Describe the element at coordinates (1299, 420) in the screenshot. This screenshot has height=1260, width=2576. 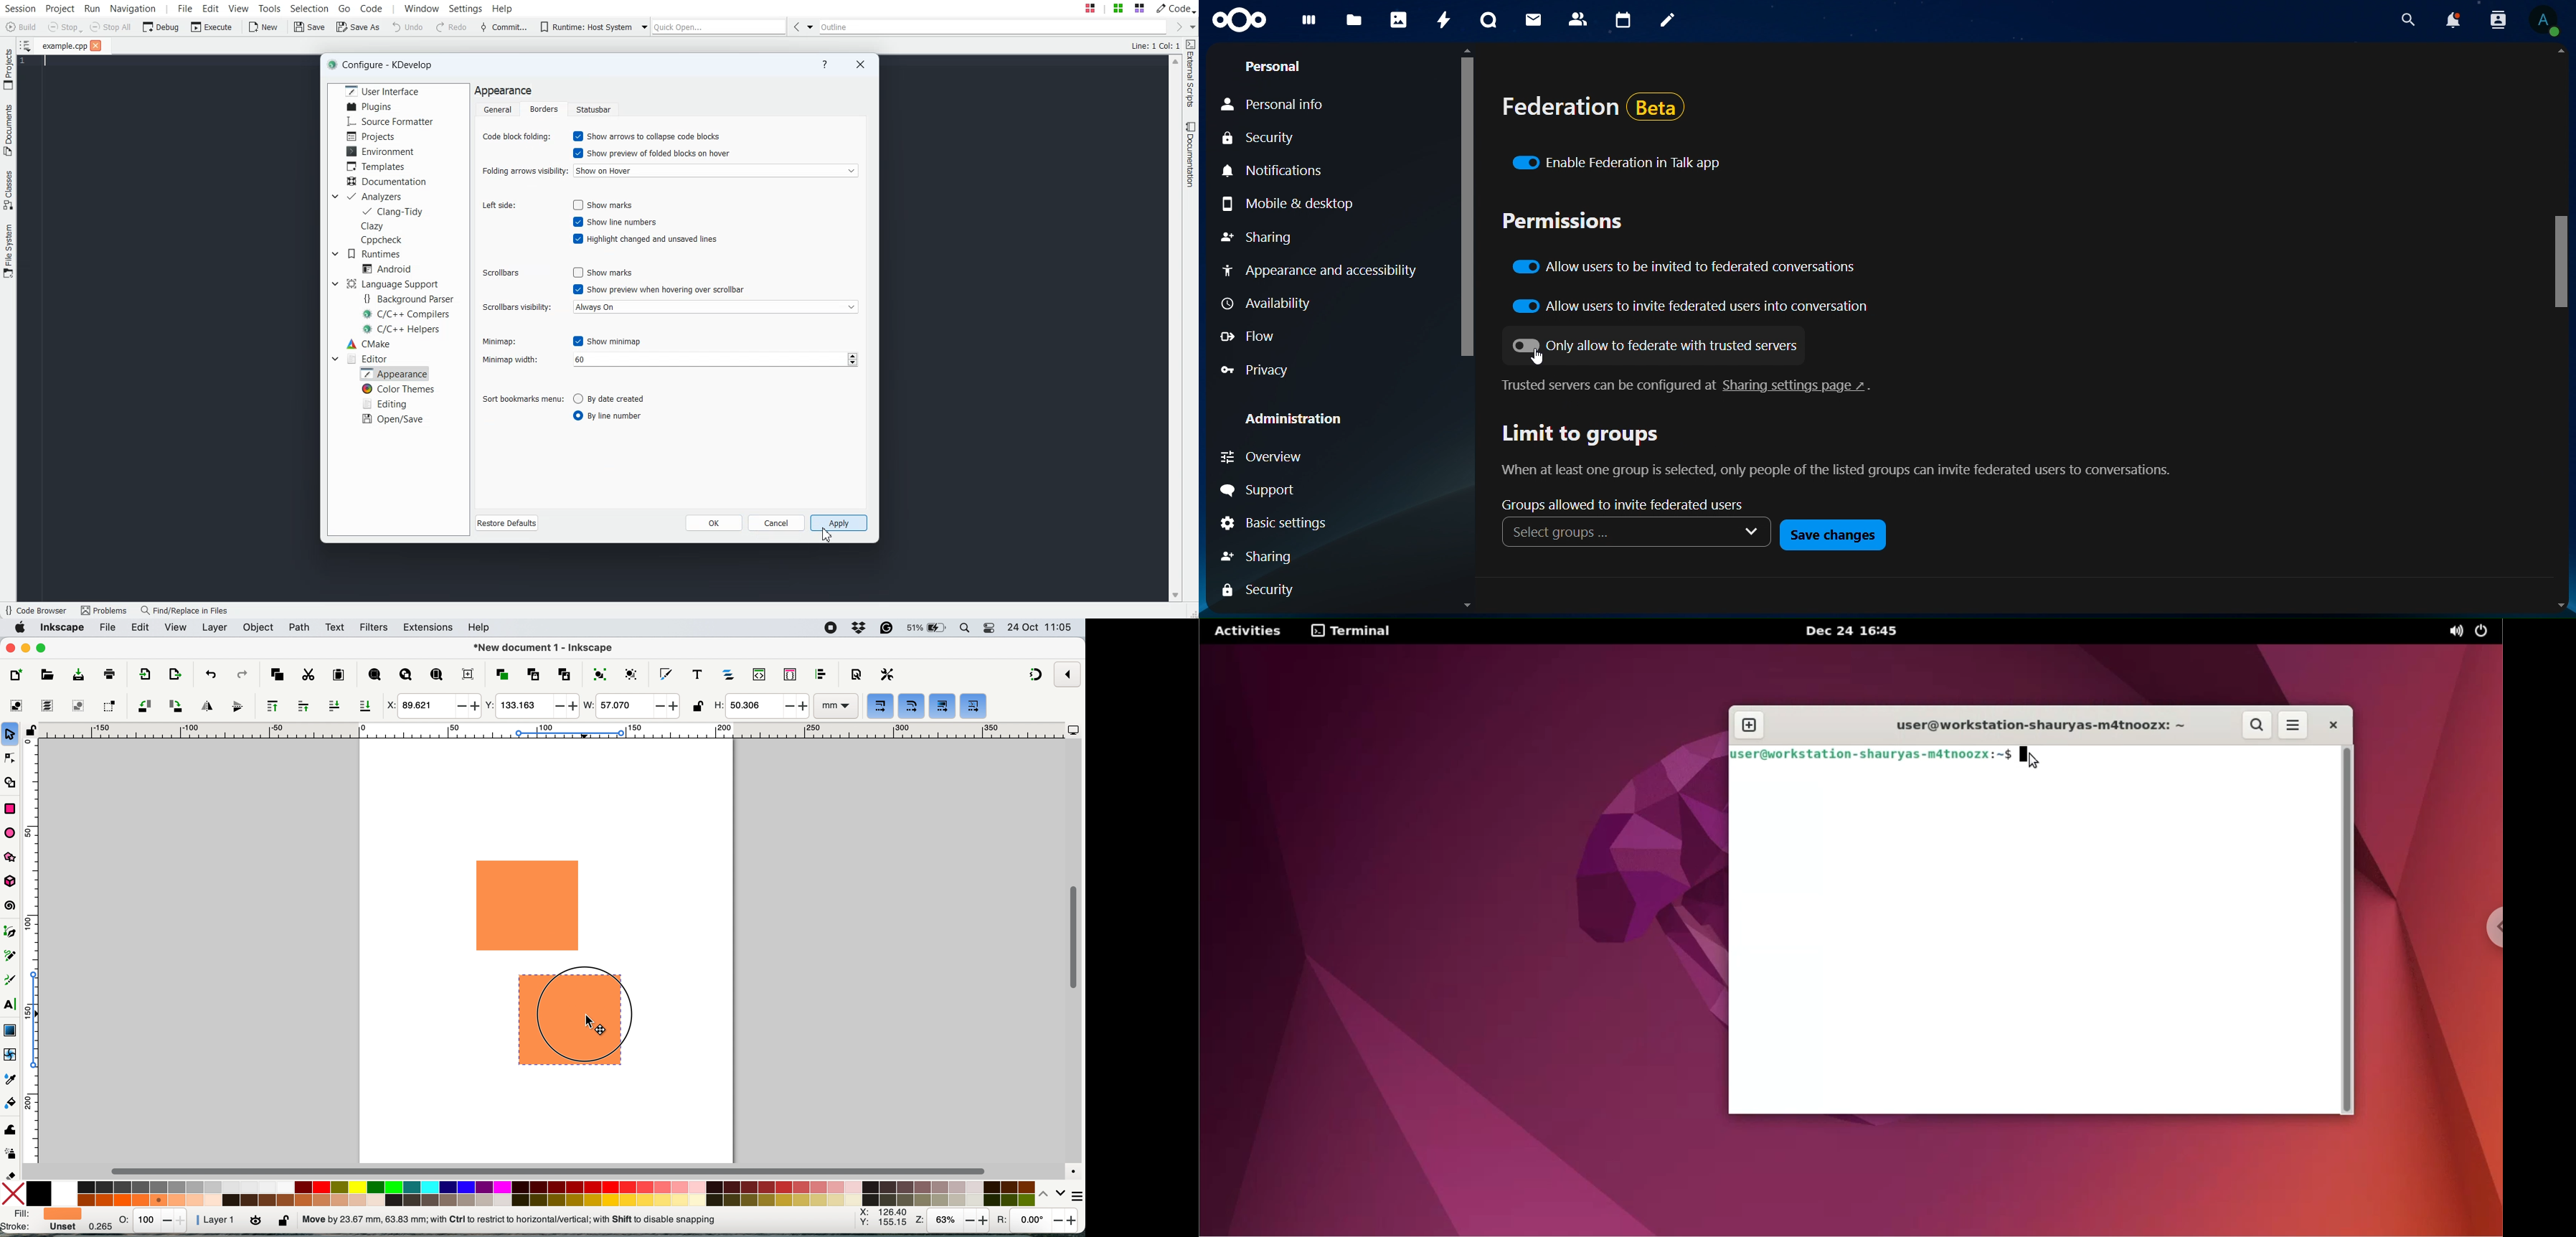
I see `administration ` at that location.